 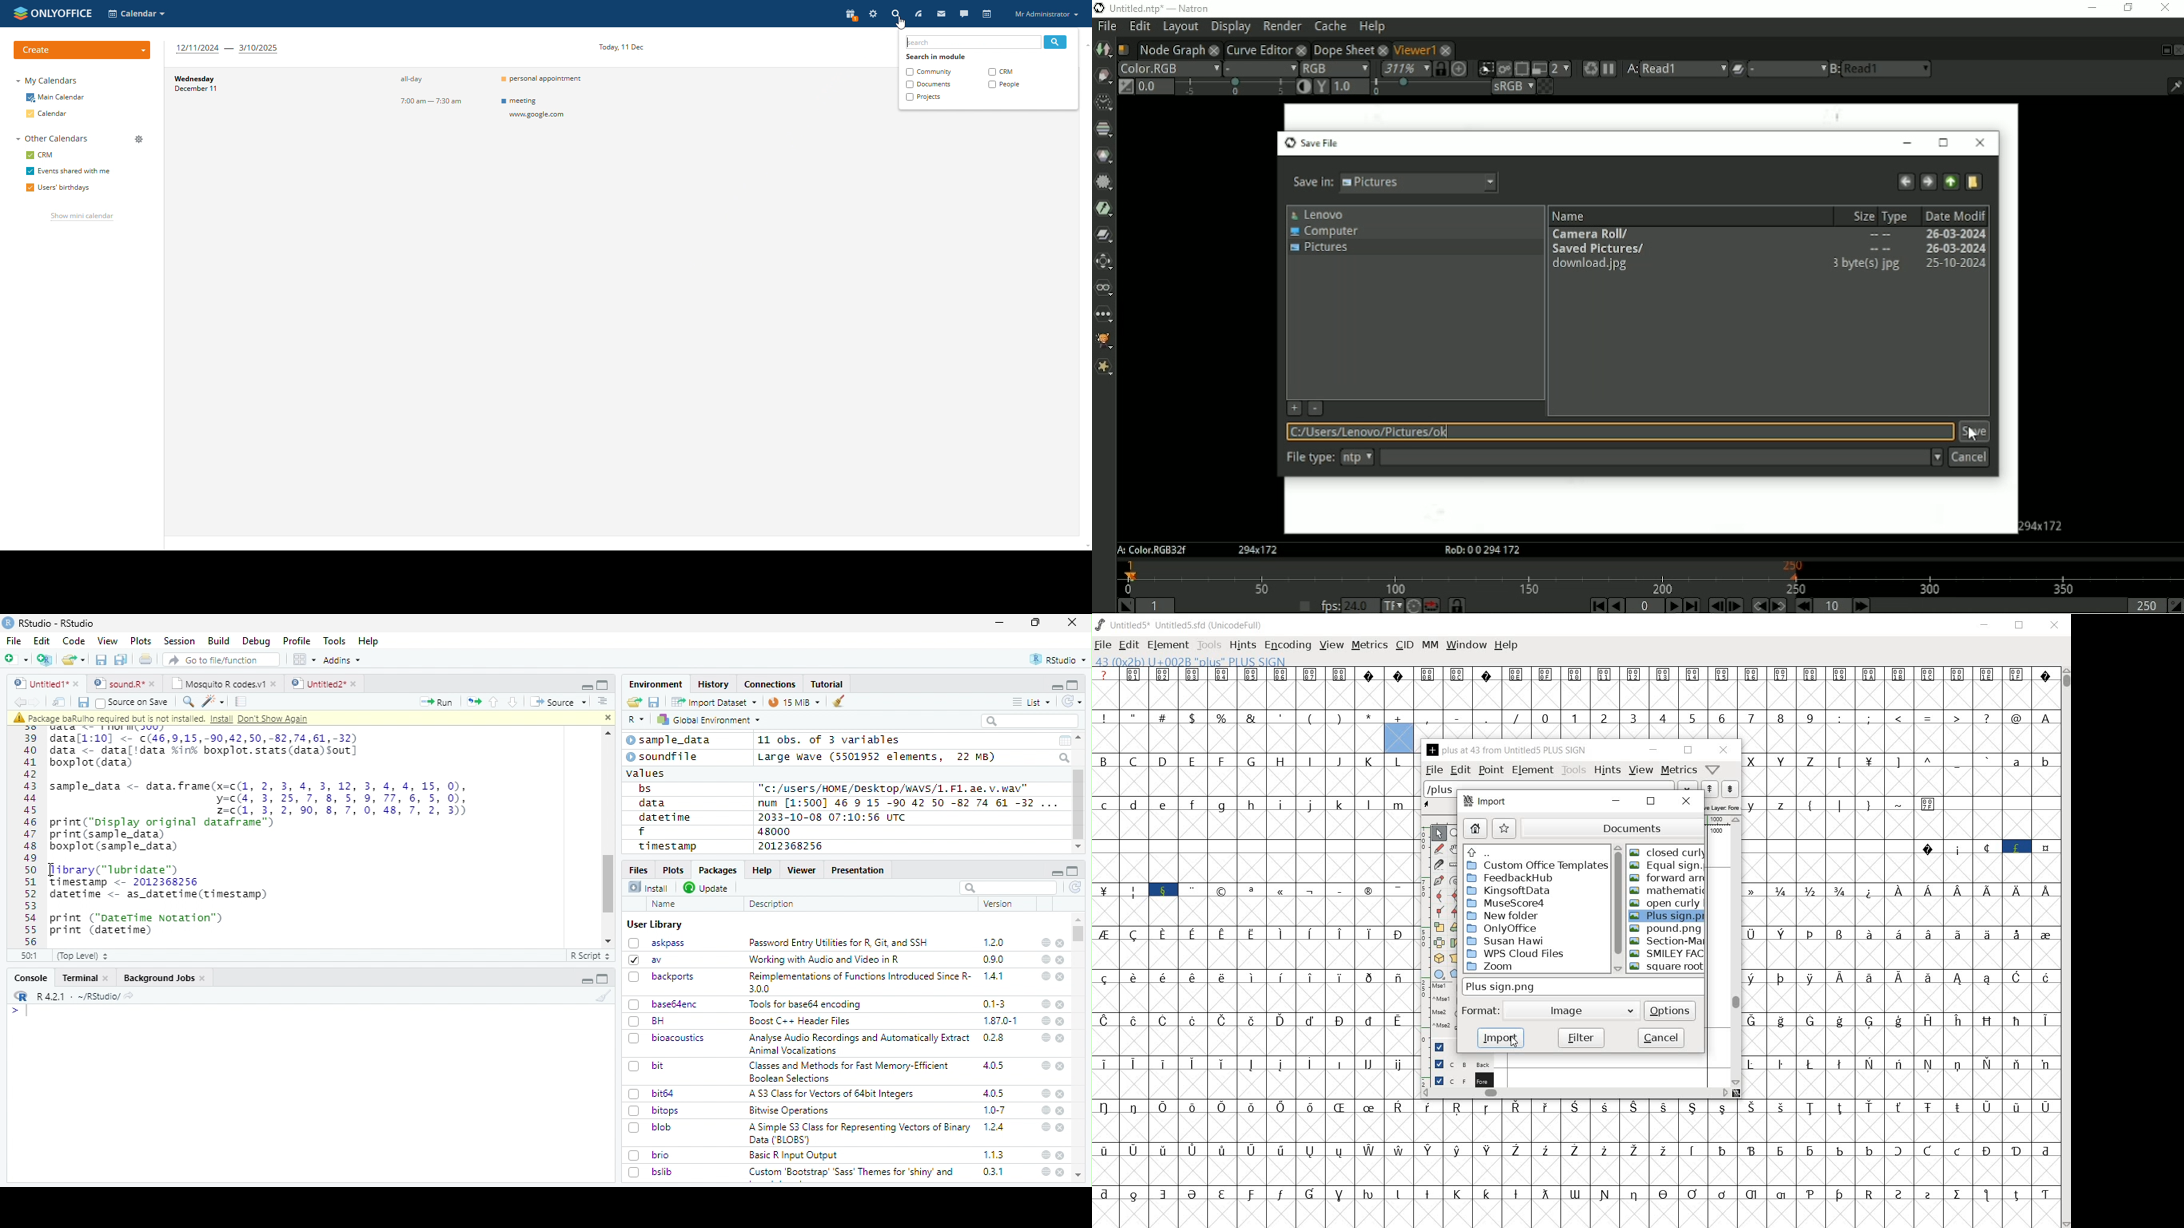 What do you see at coordinates (1483, 1011) in the screenshot?
I see `Format` at bounding box center [1483, 1011].